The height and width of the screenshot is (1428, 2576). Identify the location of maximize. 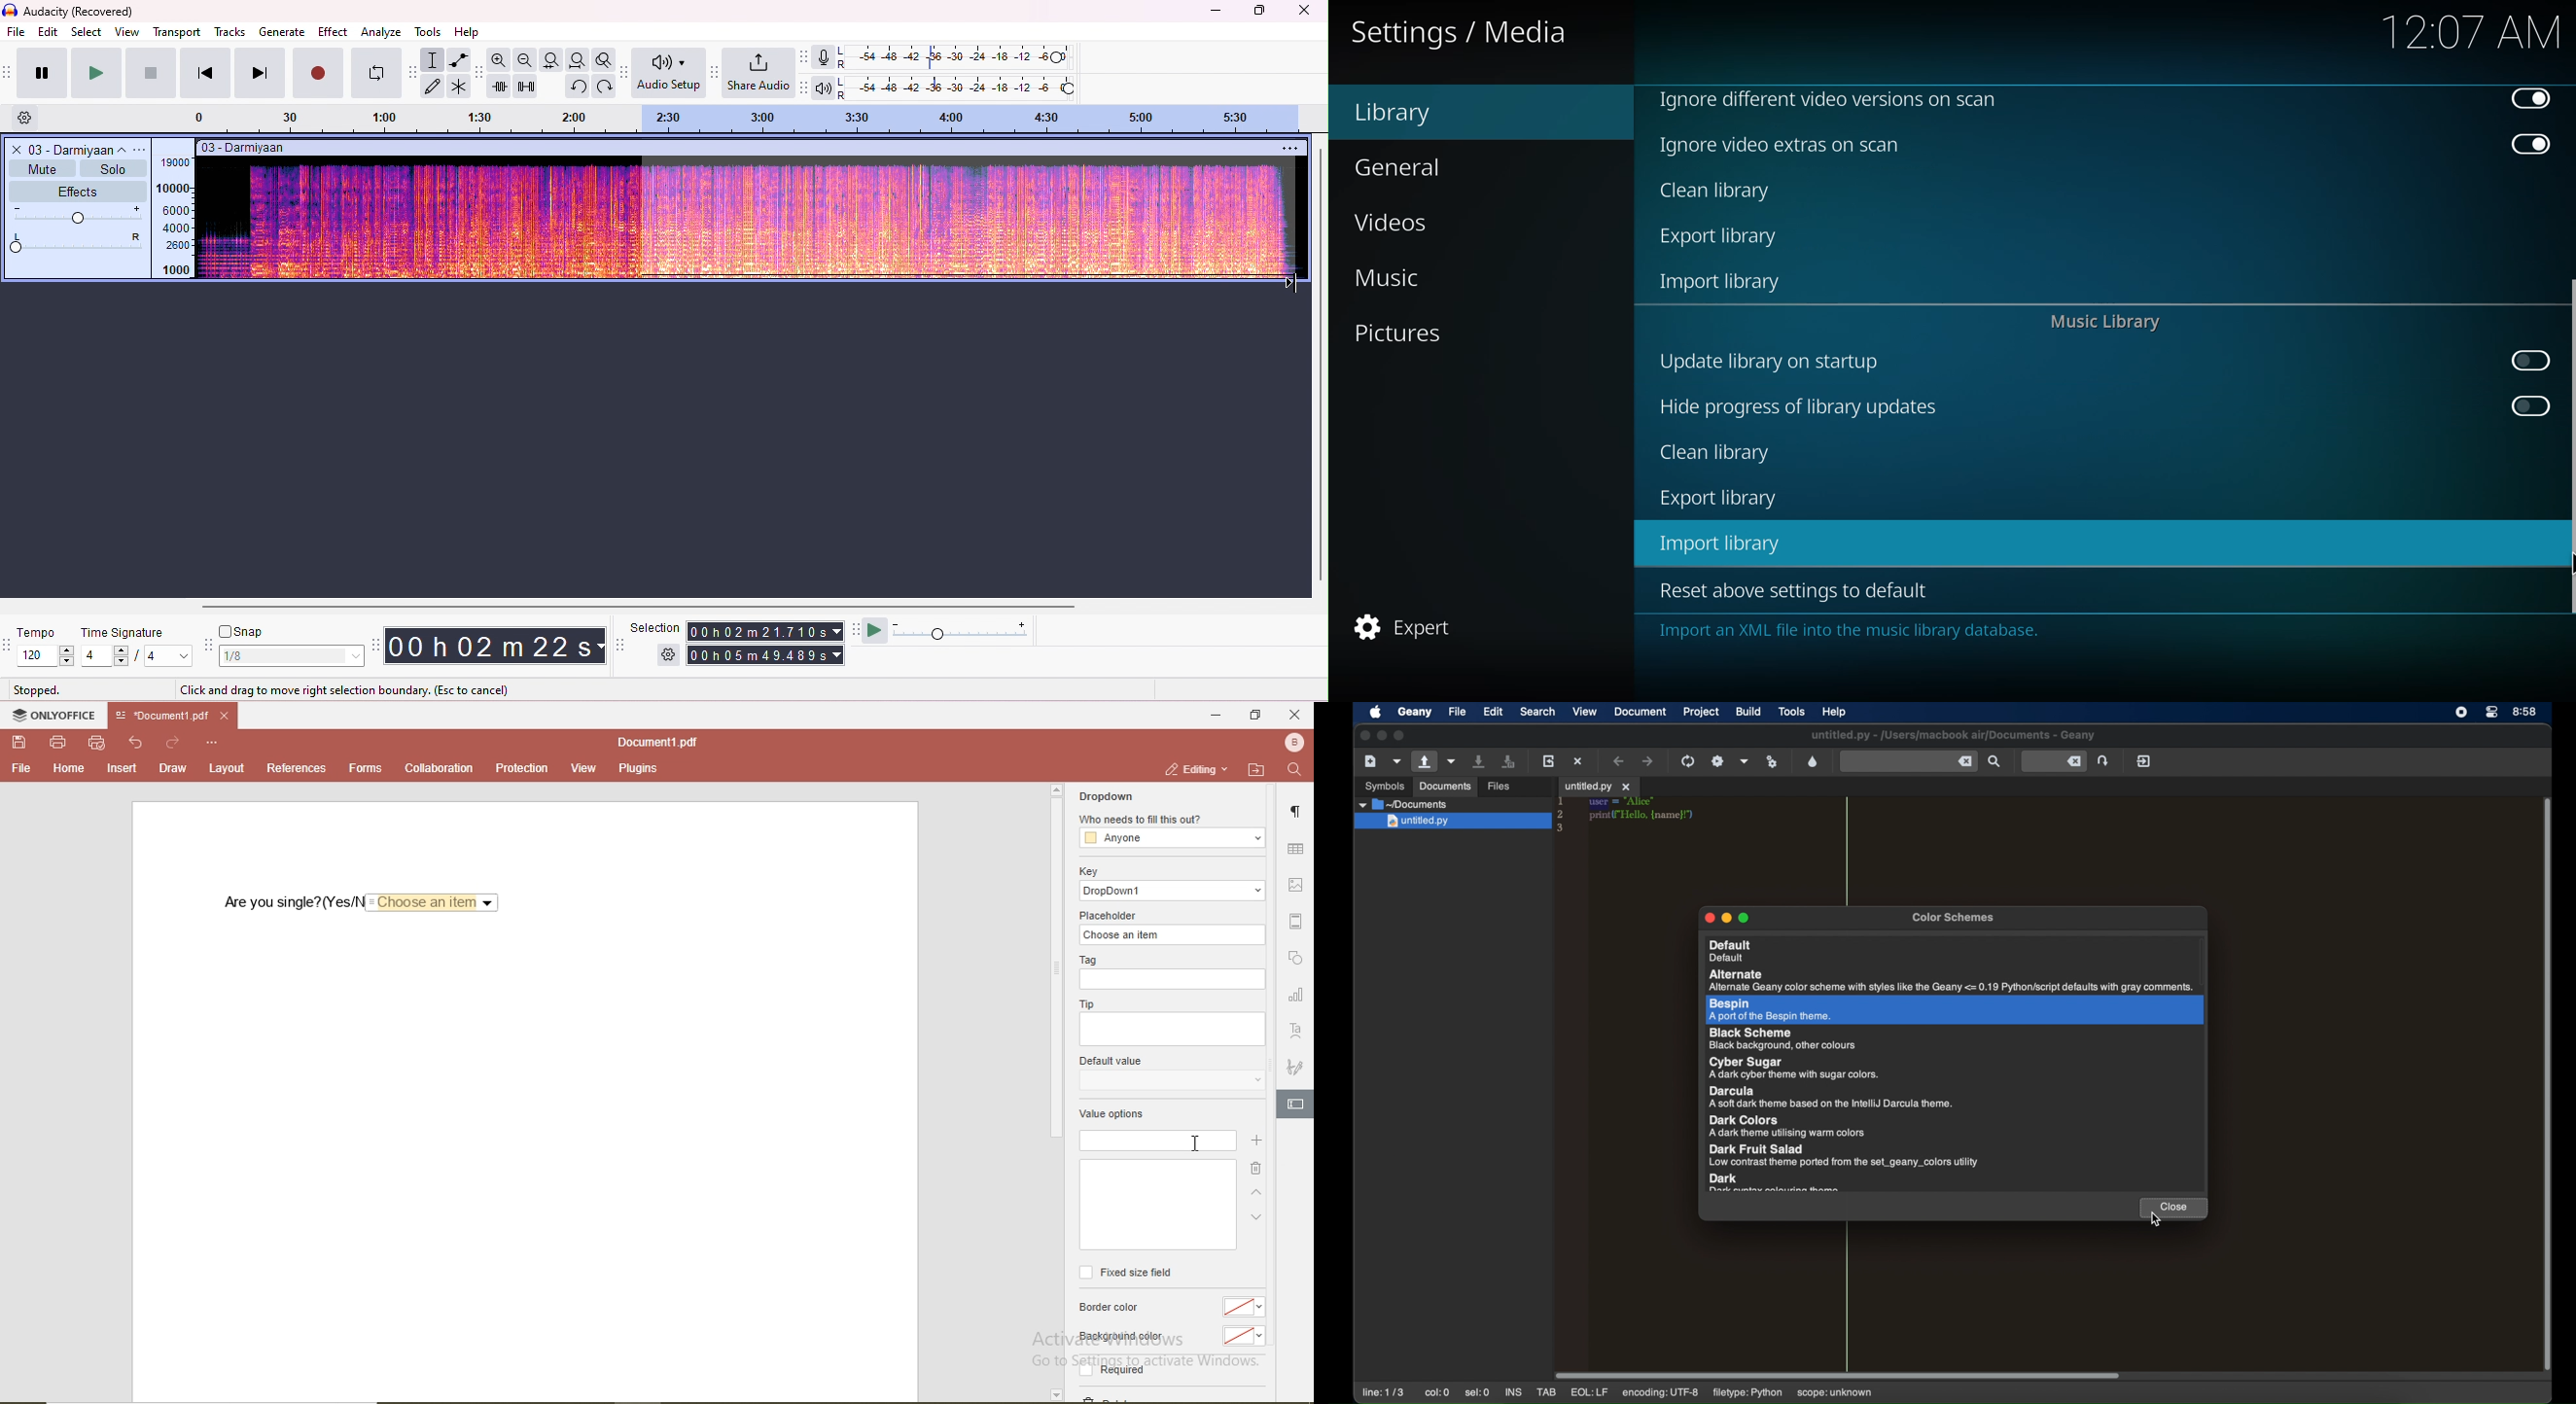
(1257, 11).